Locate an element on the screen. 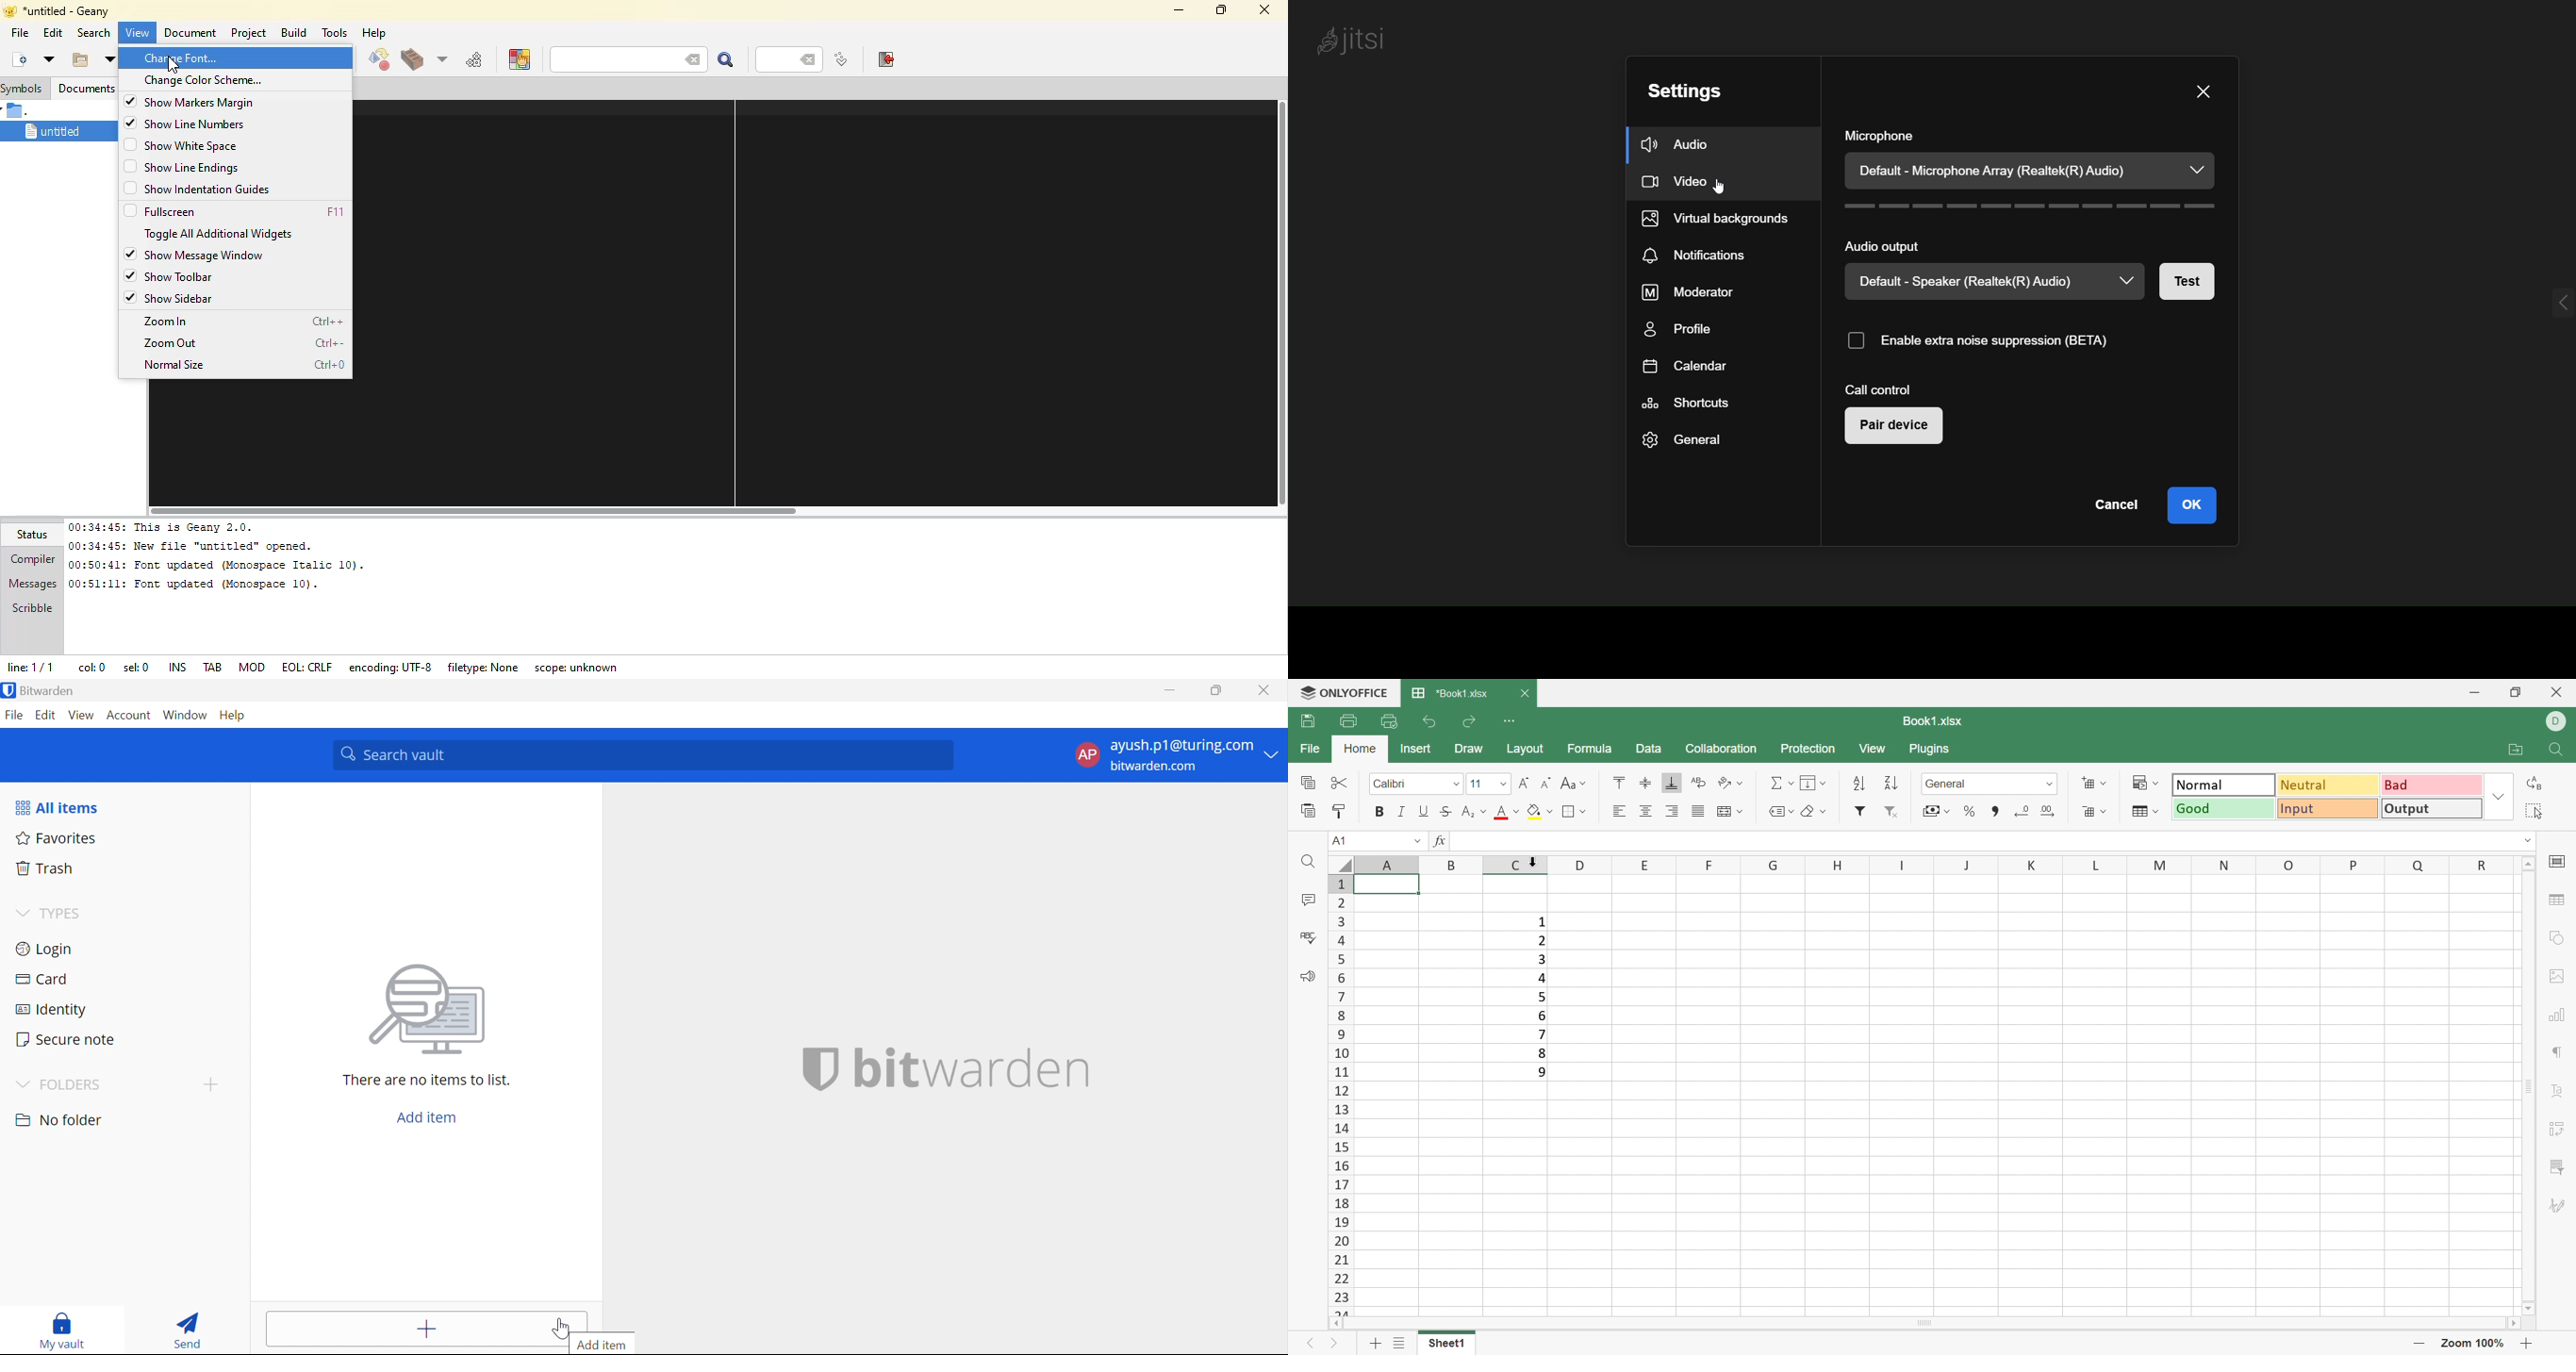  Fill is located at coordinates (1814, 782).